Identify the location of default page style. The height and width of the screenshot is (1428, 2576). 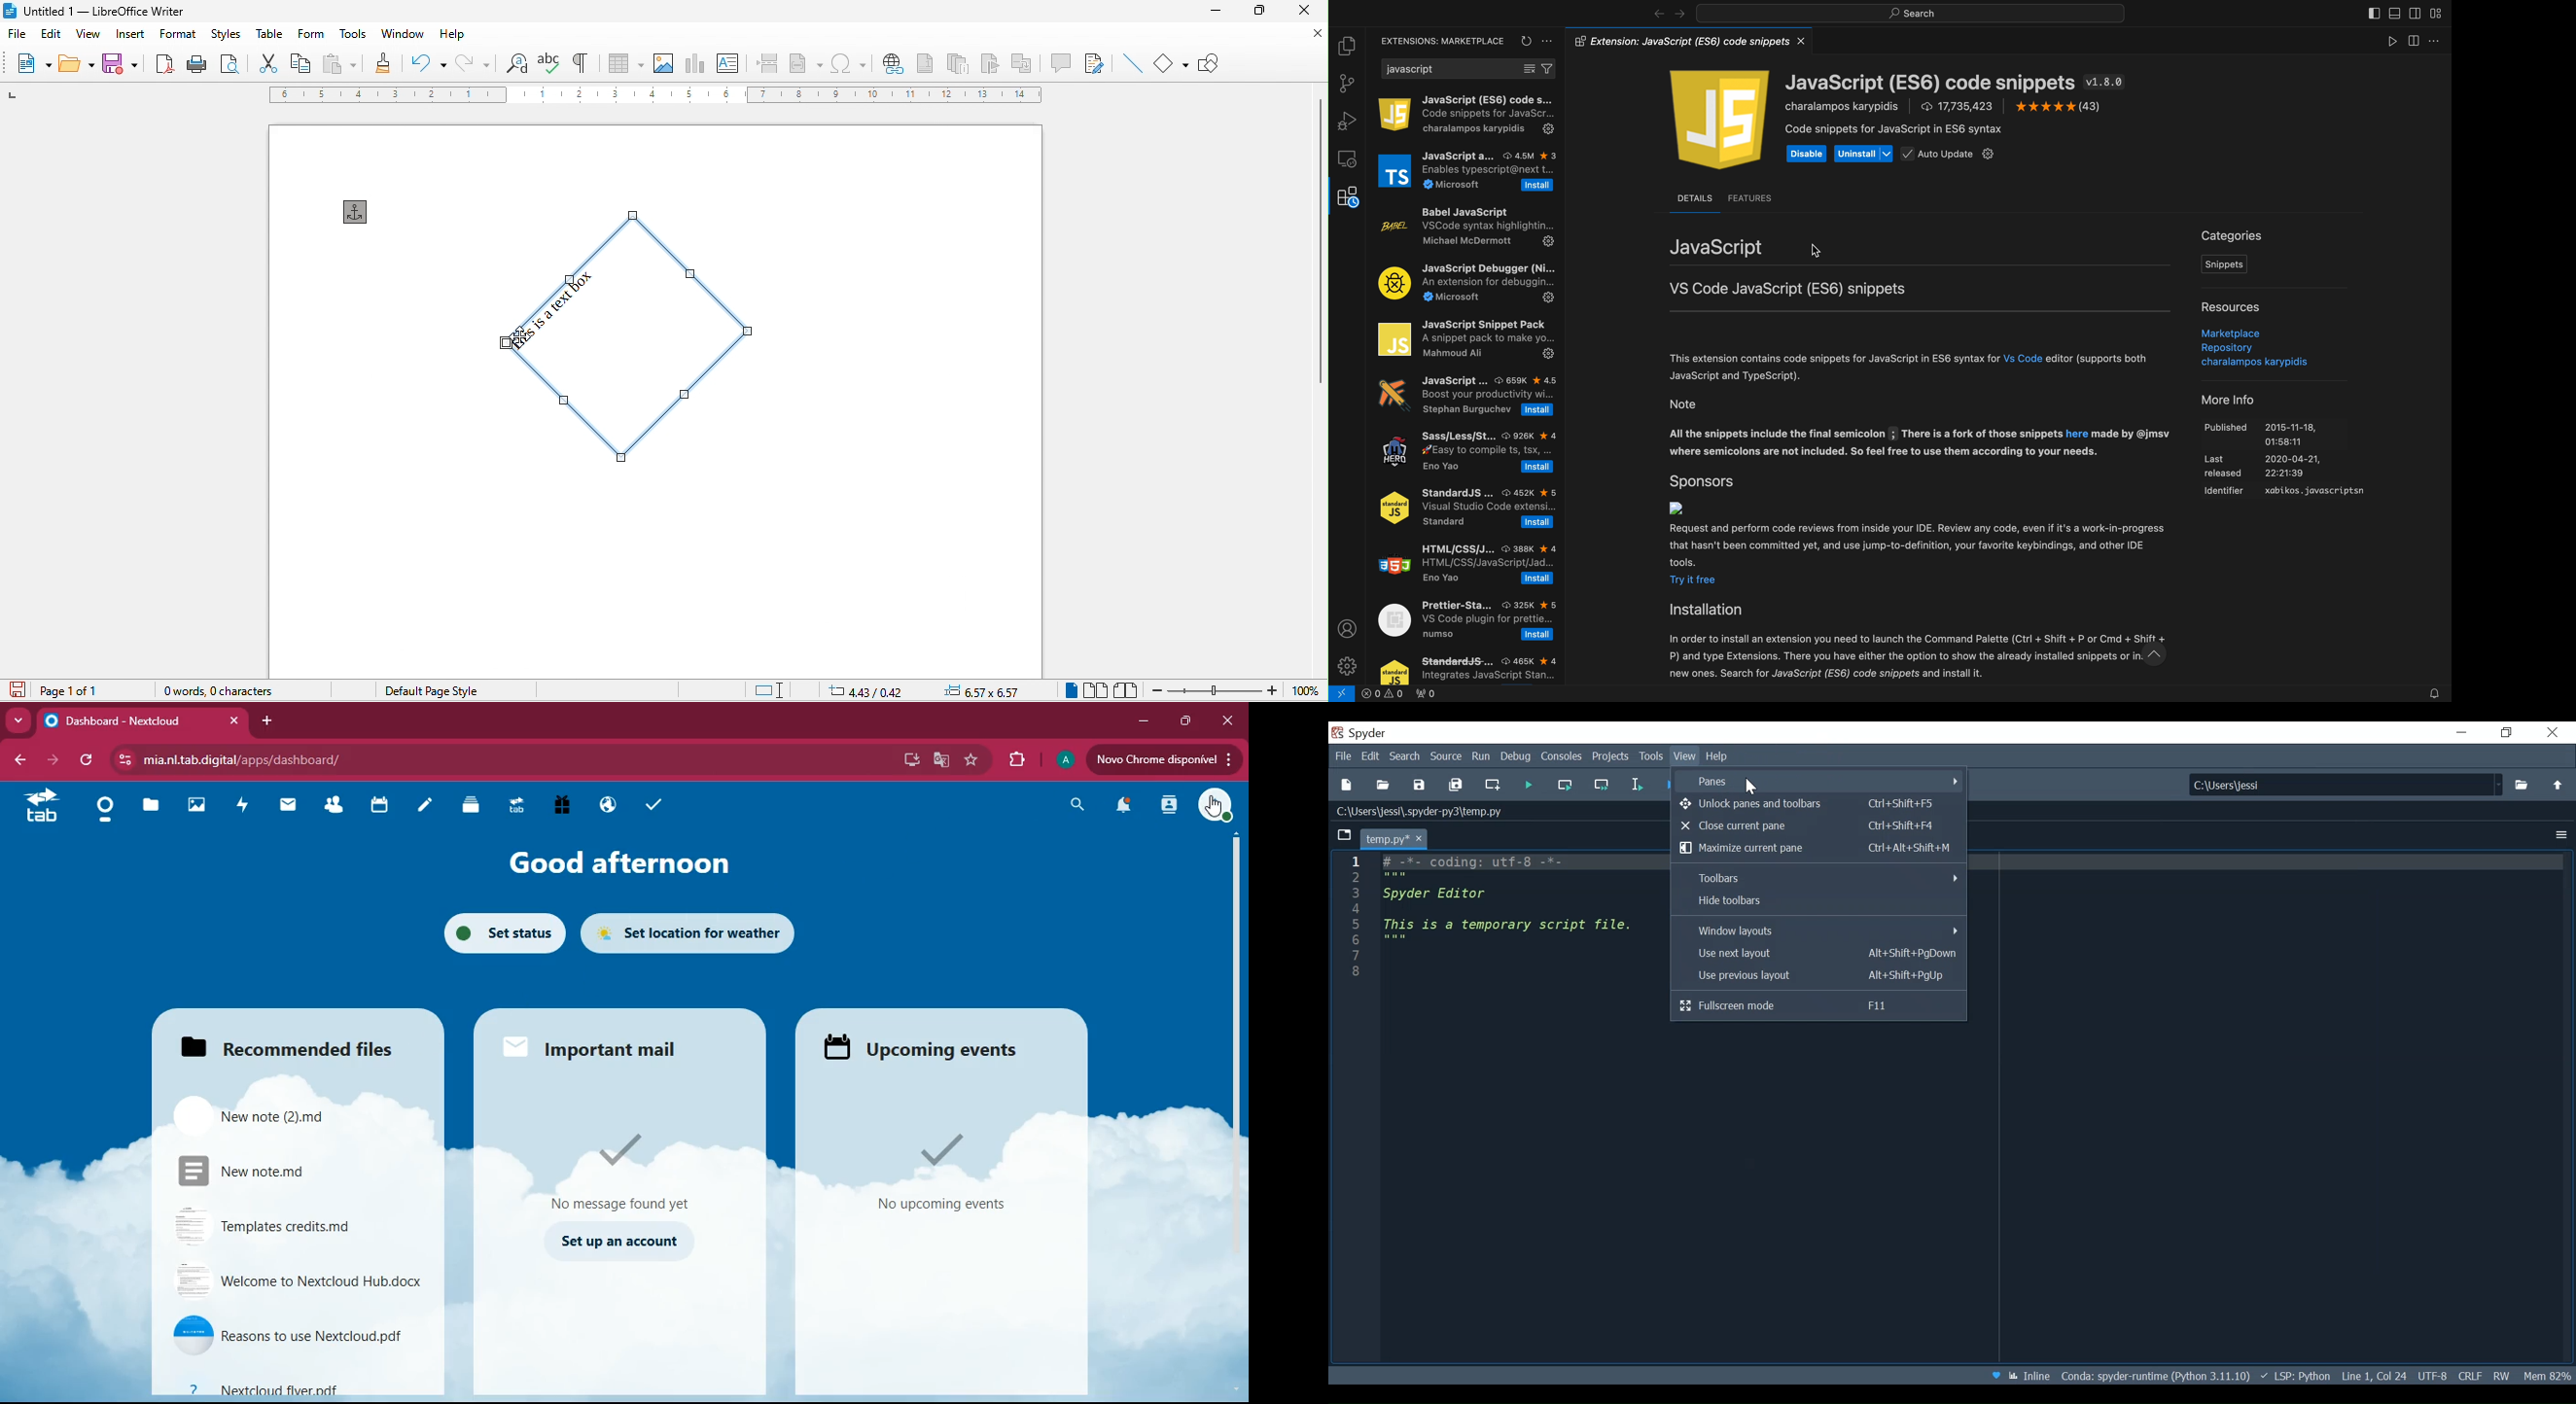
(426, 692).